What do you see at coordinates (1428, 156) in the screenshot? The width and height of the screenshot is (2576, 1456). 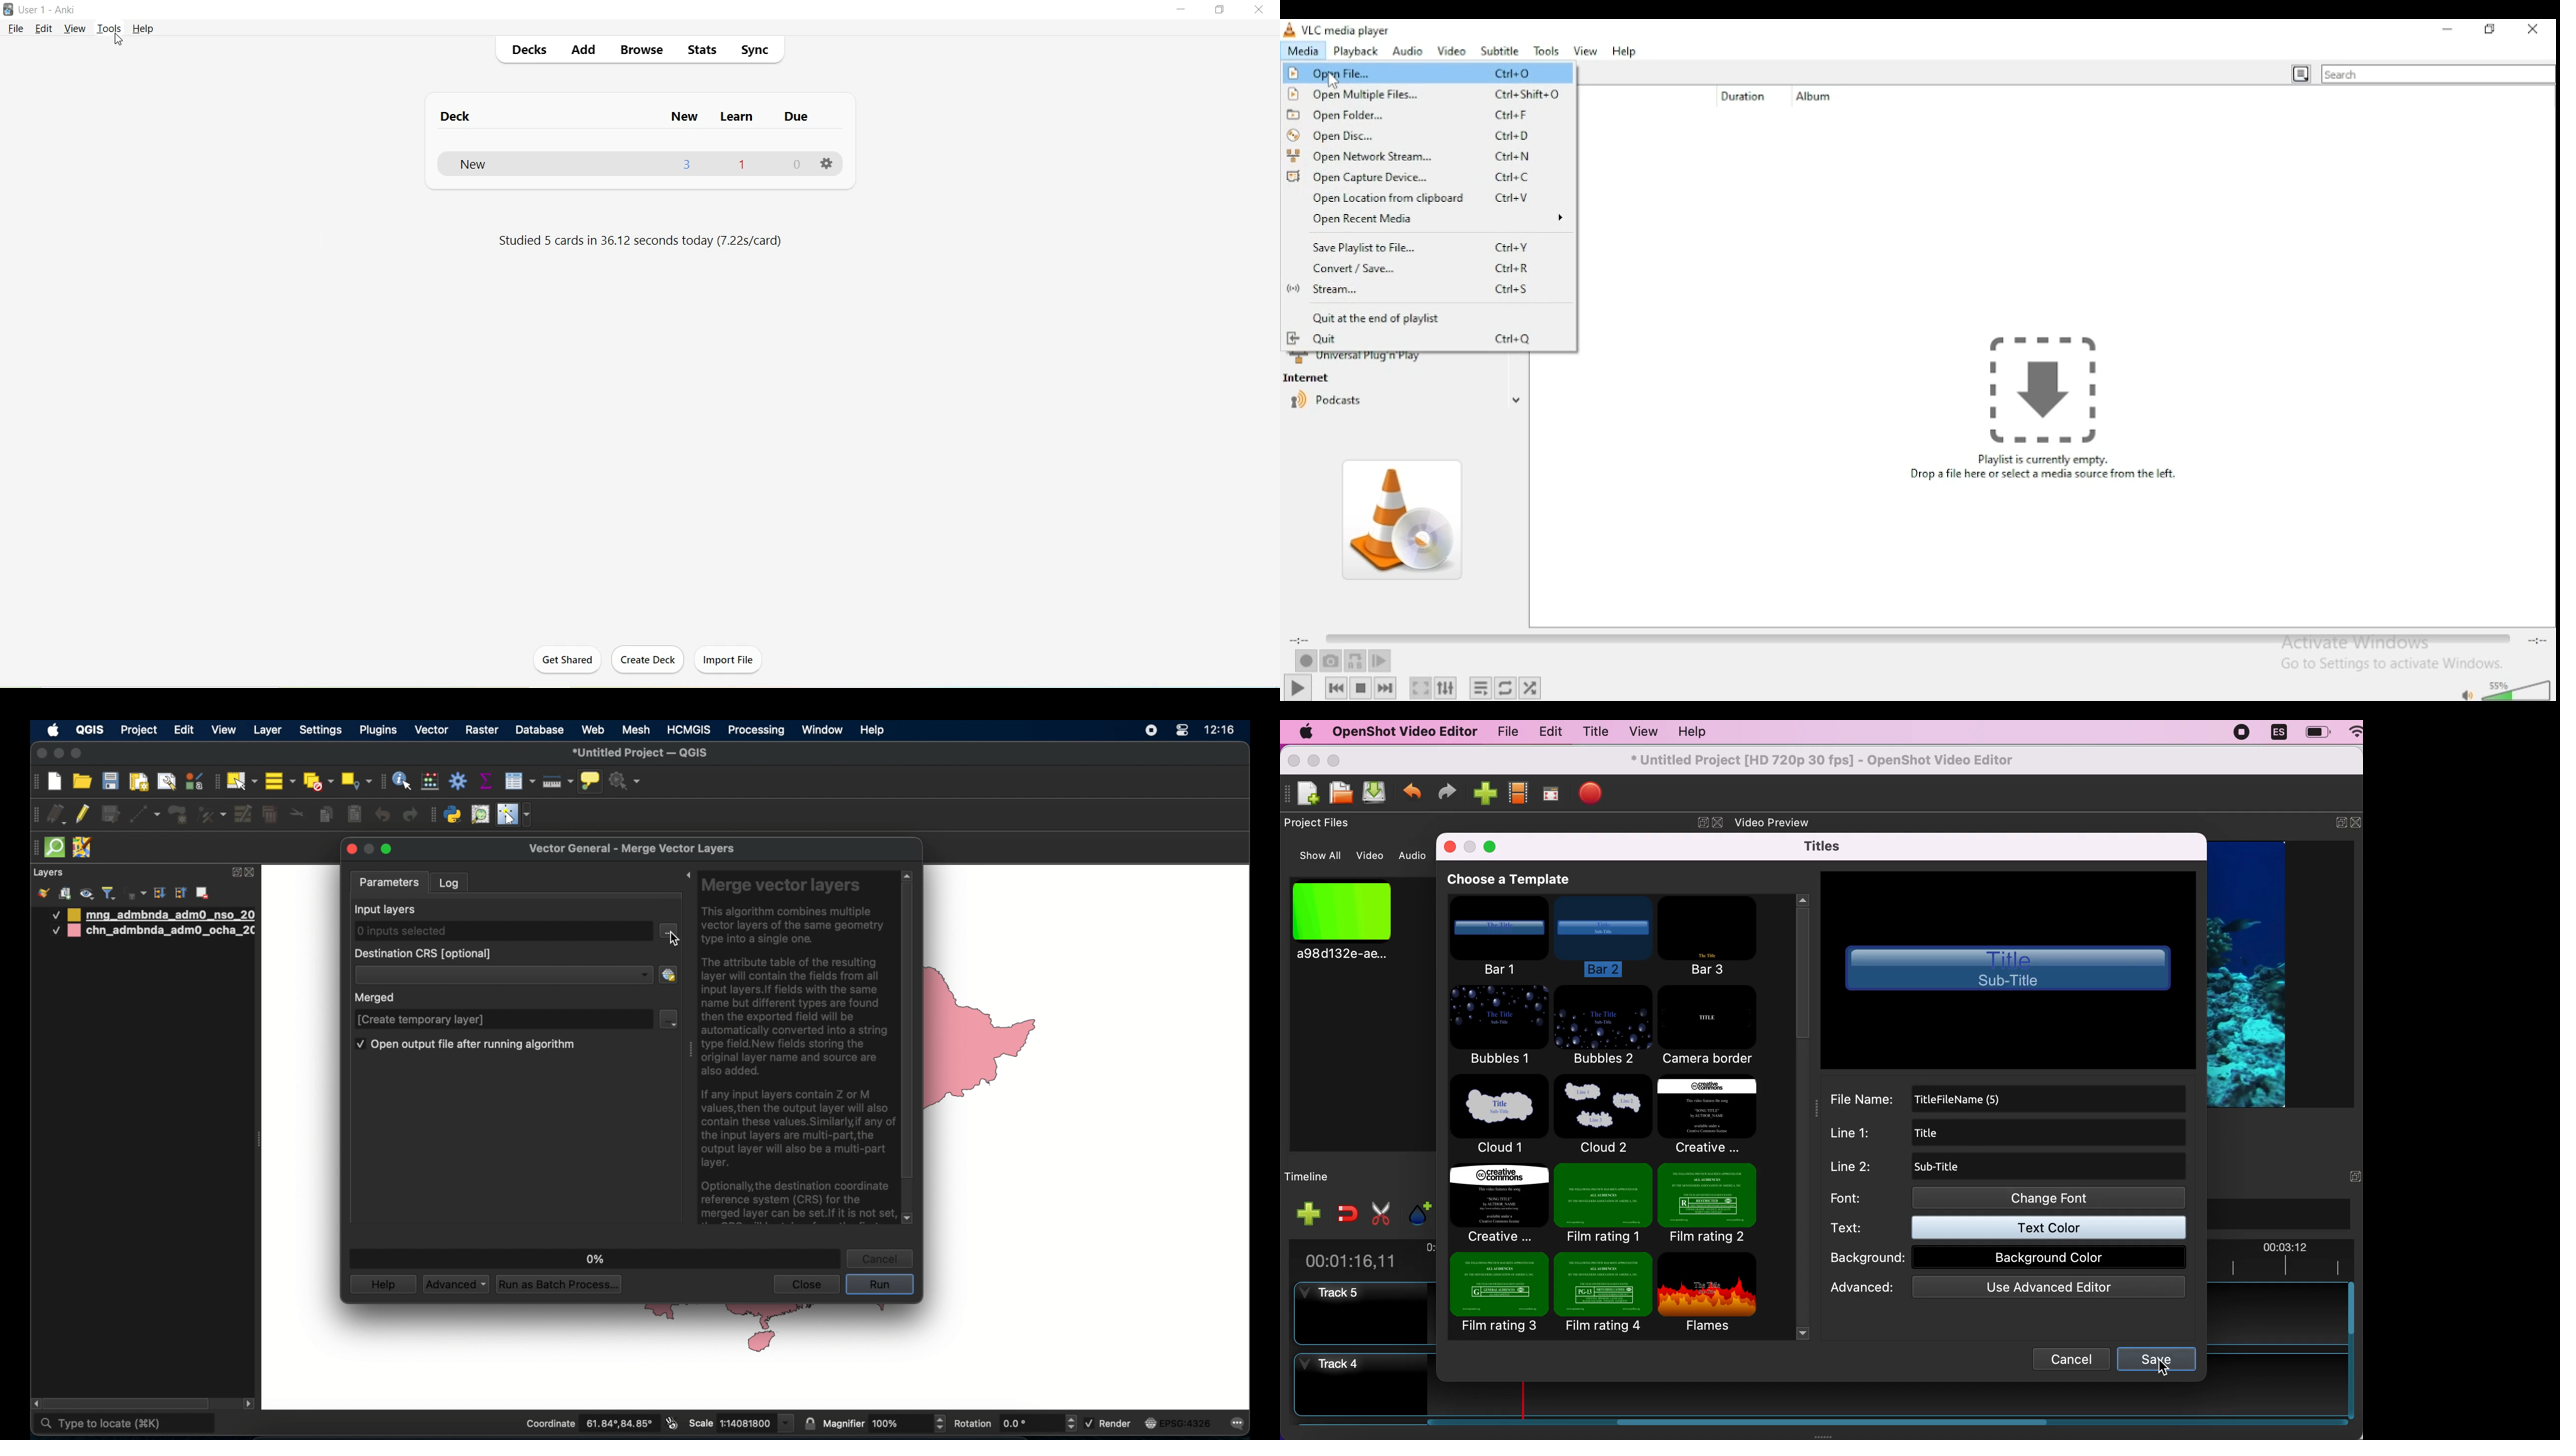 I see `open network streams` at bounding box center [1428, 156].